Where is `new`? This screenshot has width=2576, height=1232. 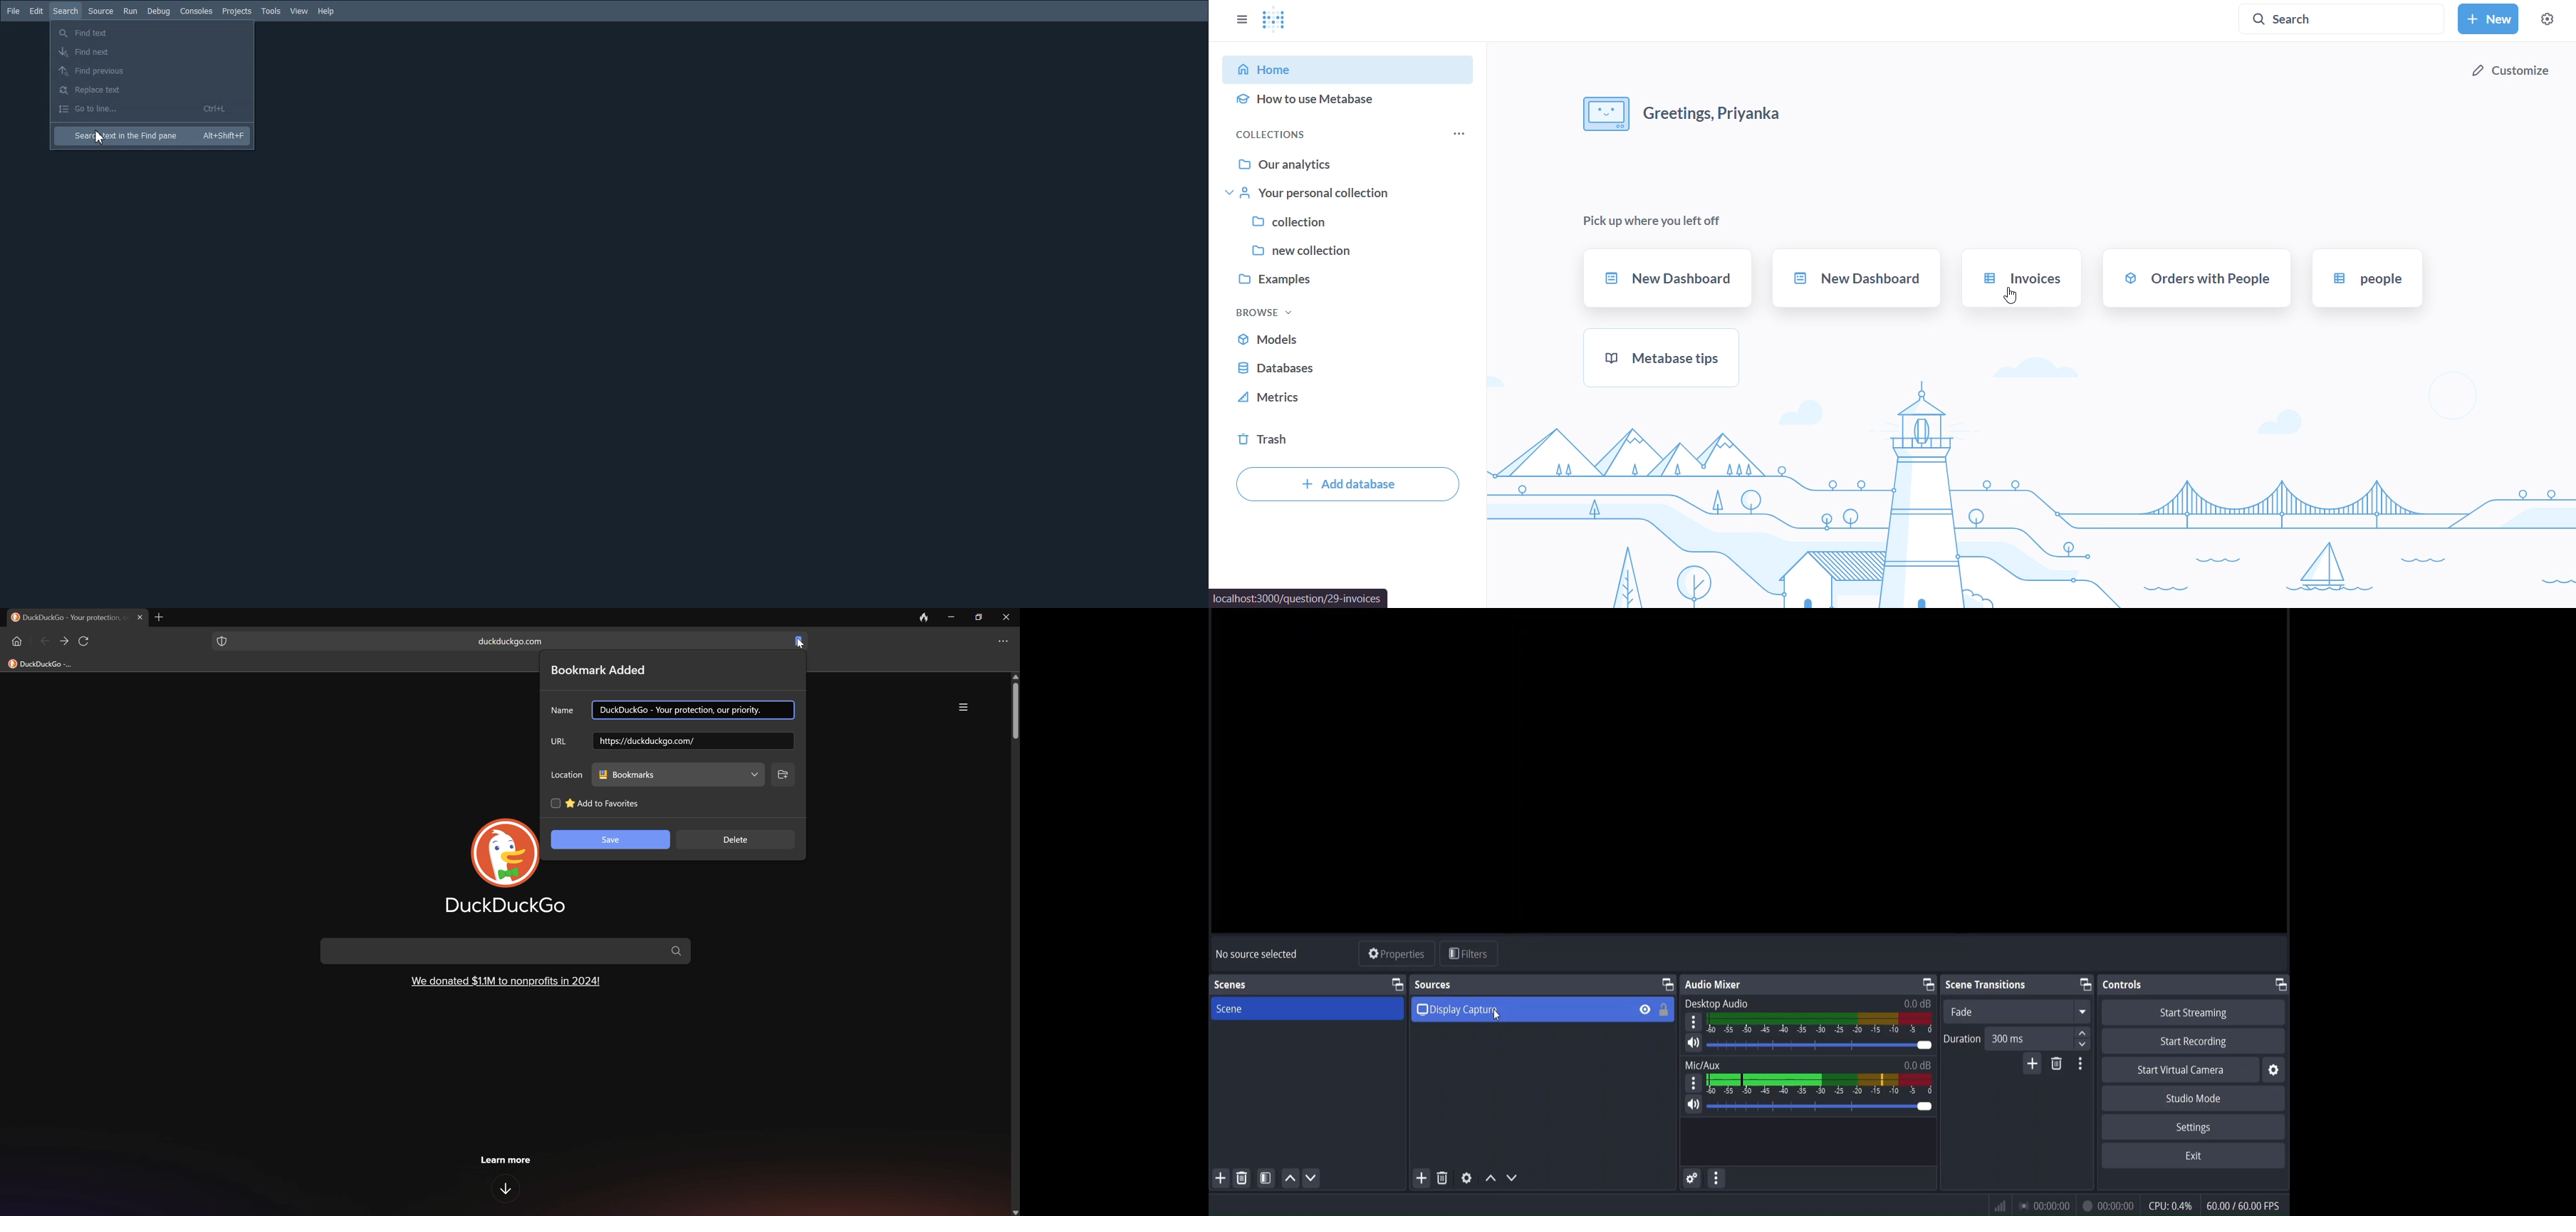 new is located at coordinates (2487, 17).